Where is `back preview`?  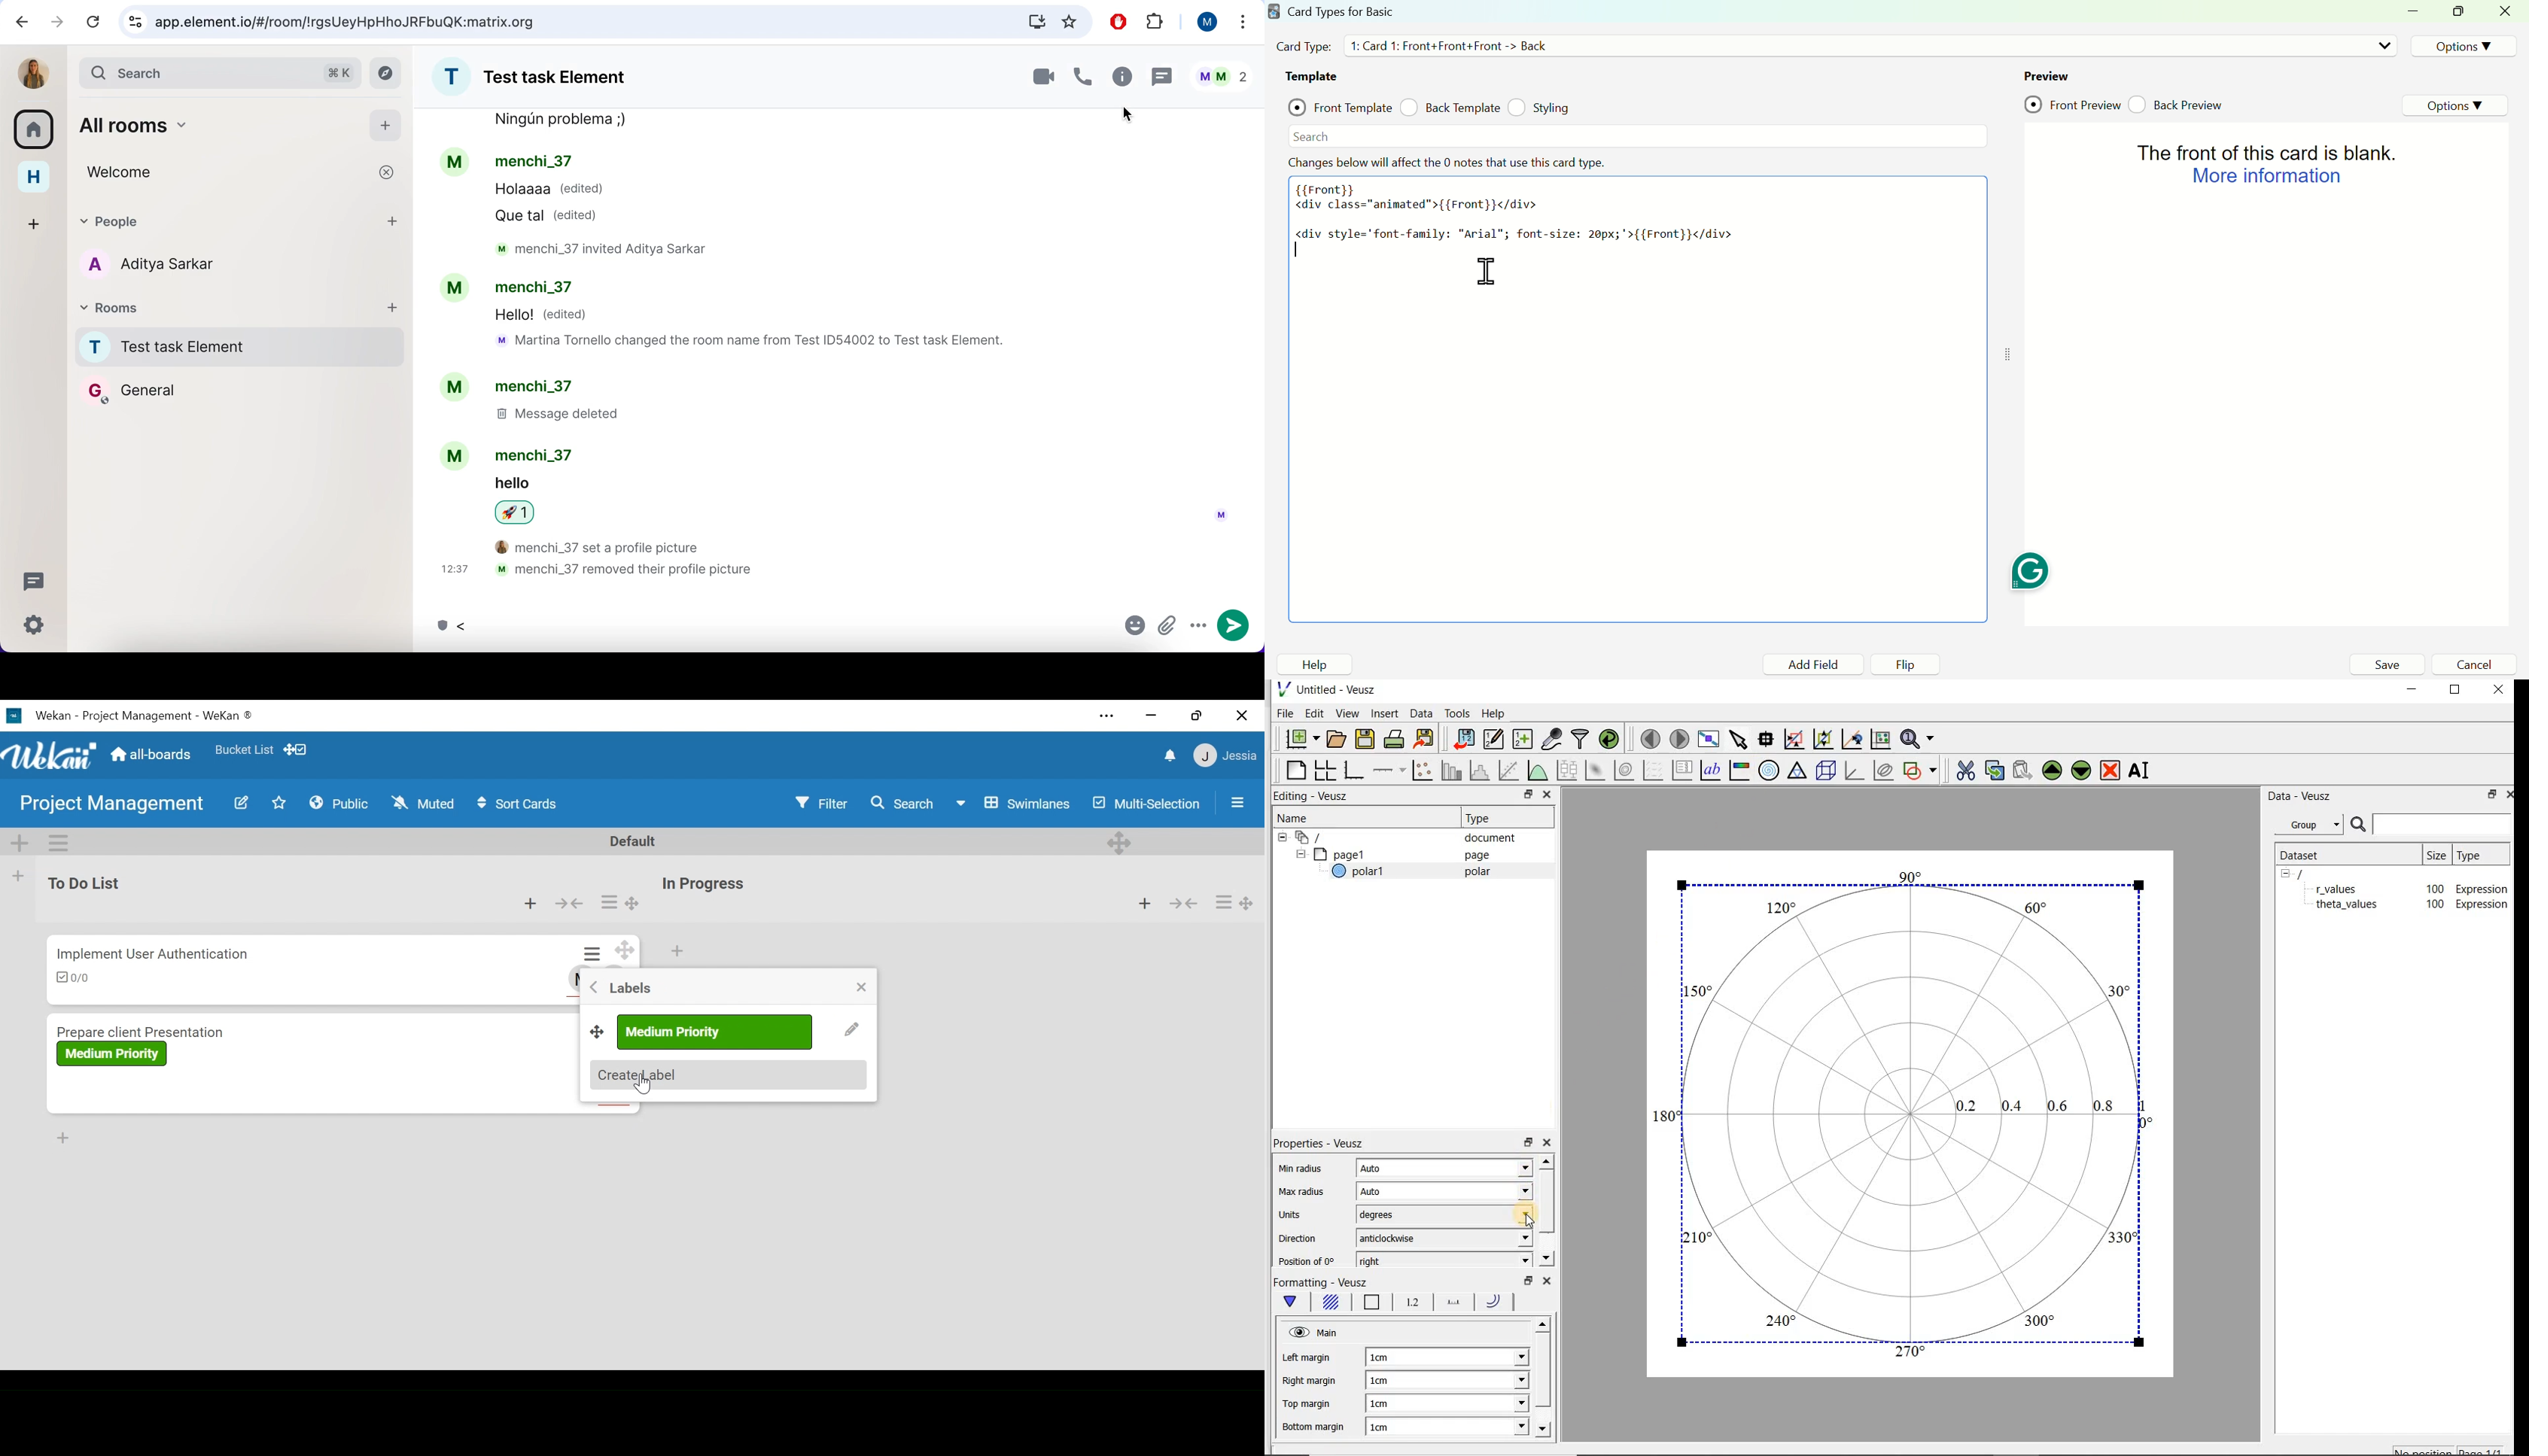 back preview is located at coordinates (2179, 104).